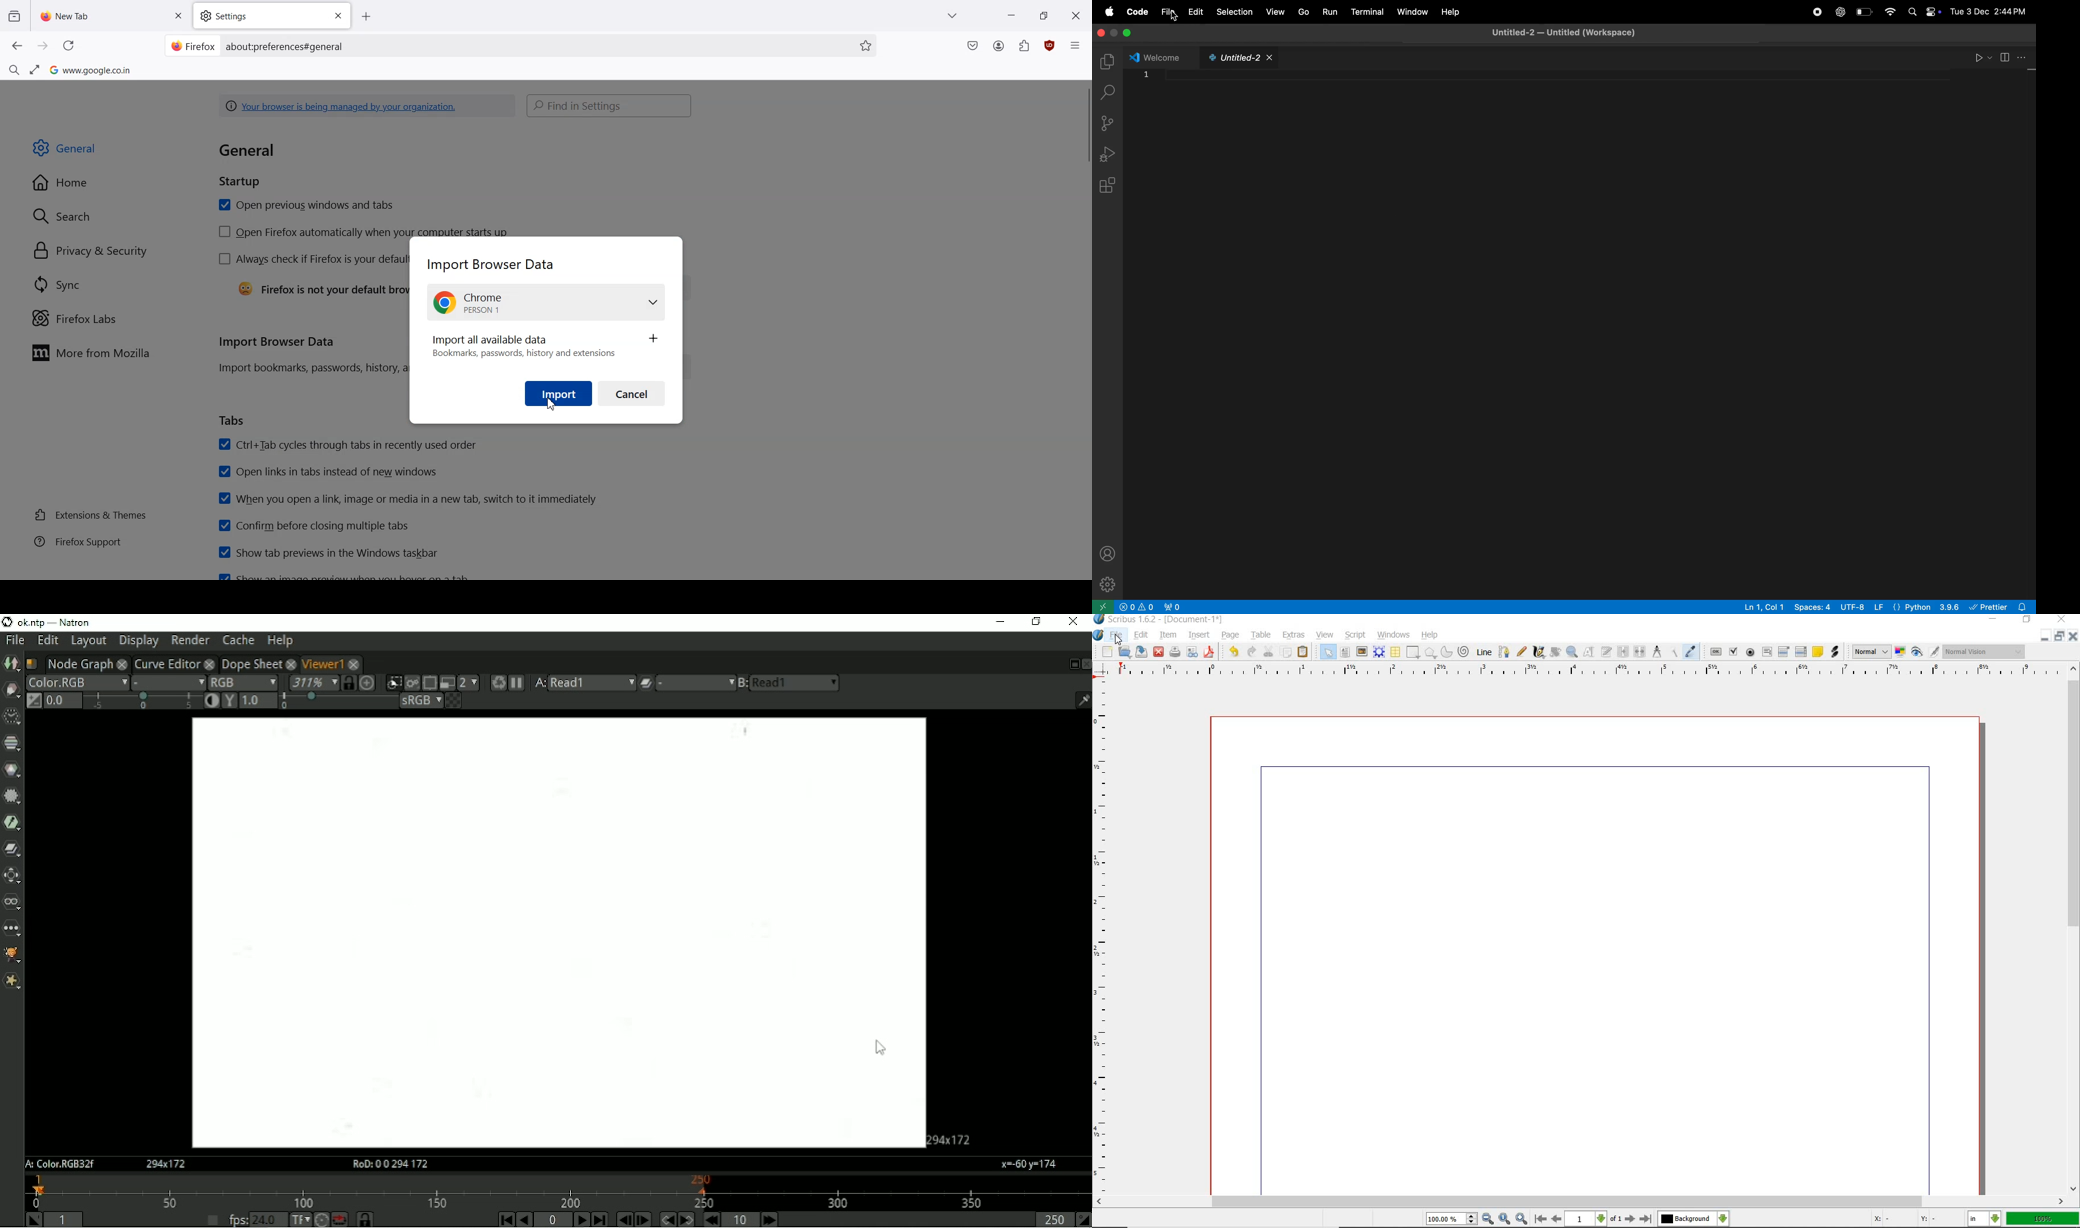 This screenshot has width=2100, height=1232. Describe the element at coordinates (1138, 11) in the screenshot. I see `code` at that location.